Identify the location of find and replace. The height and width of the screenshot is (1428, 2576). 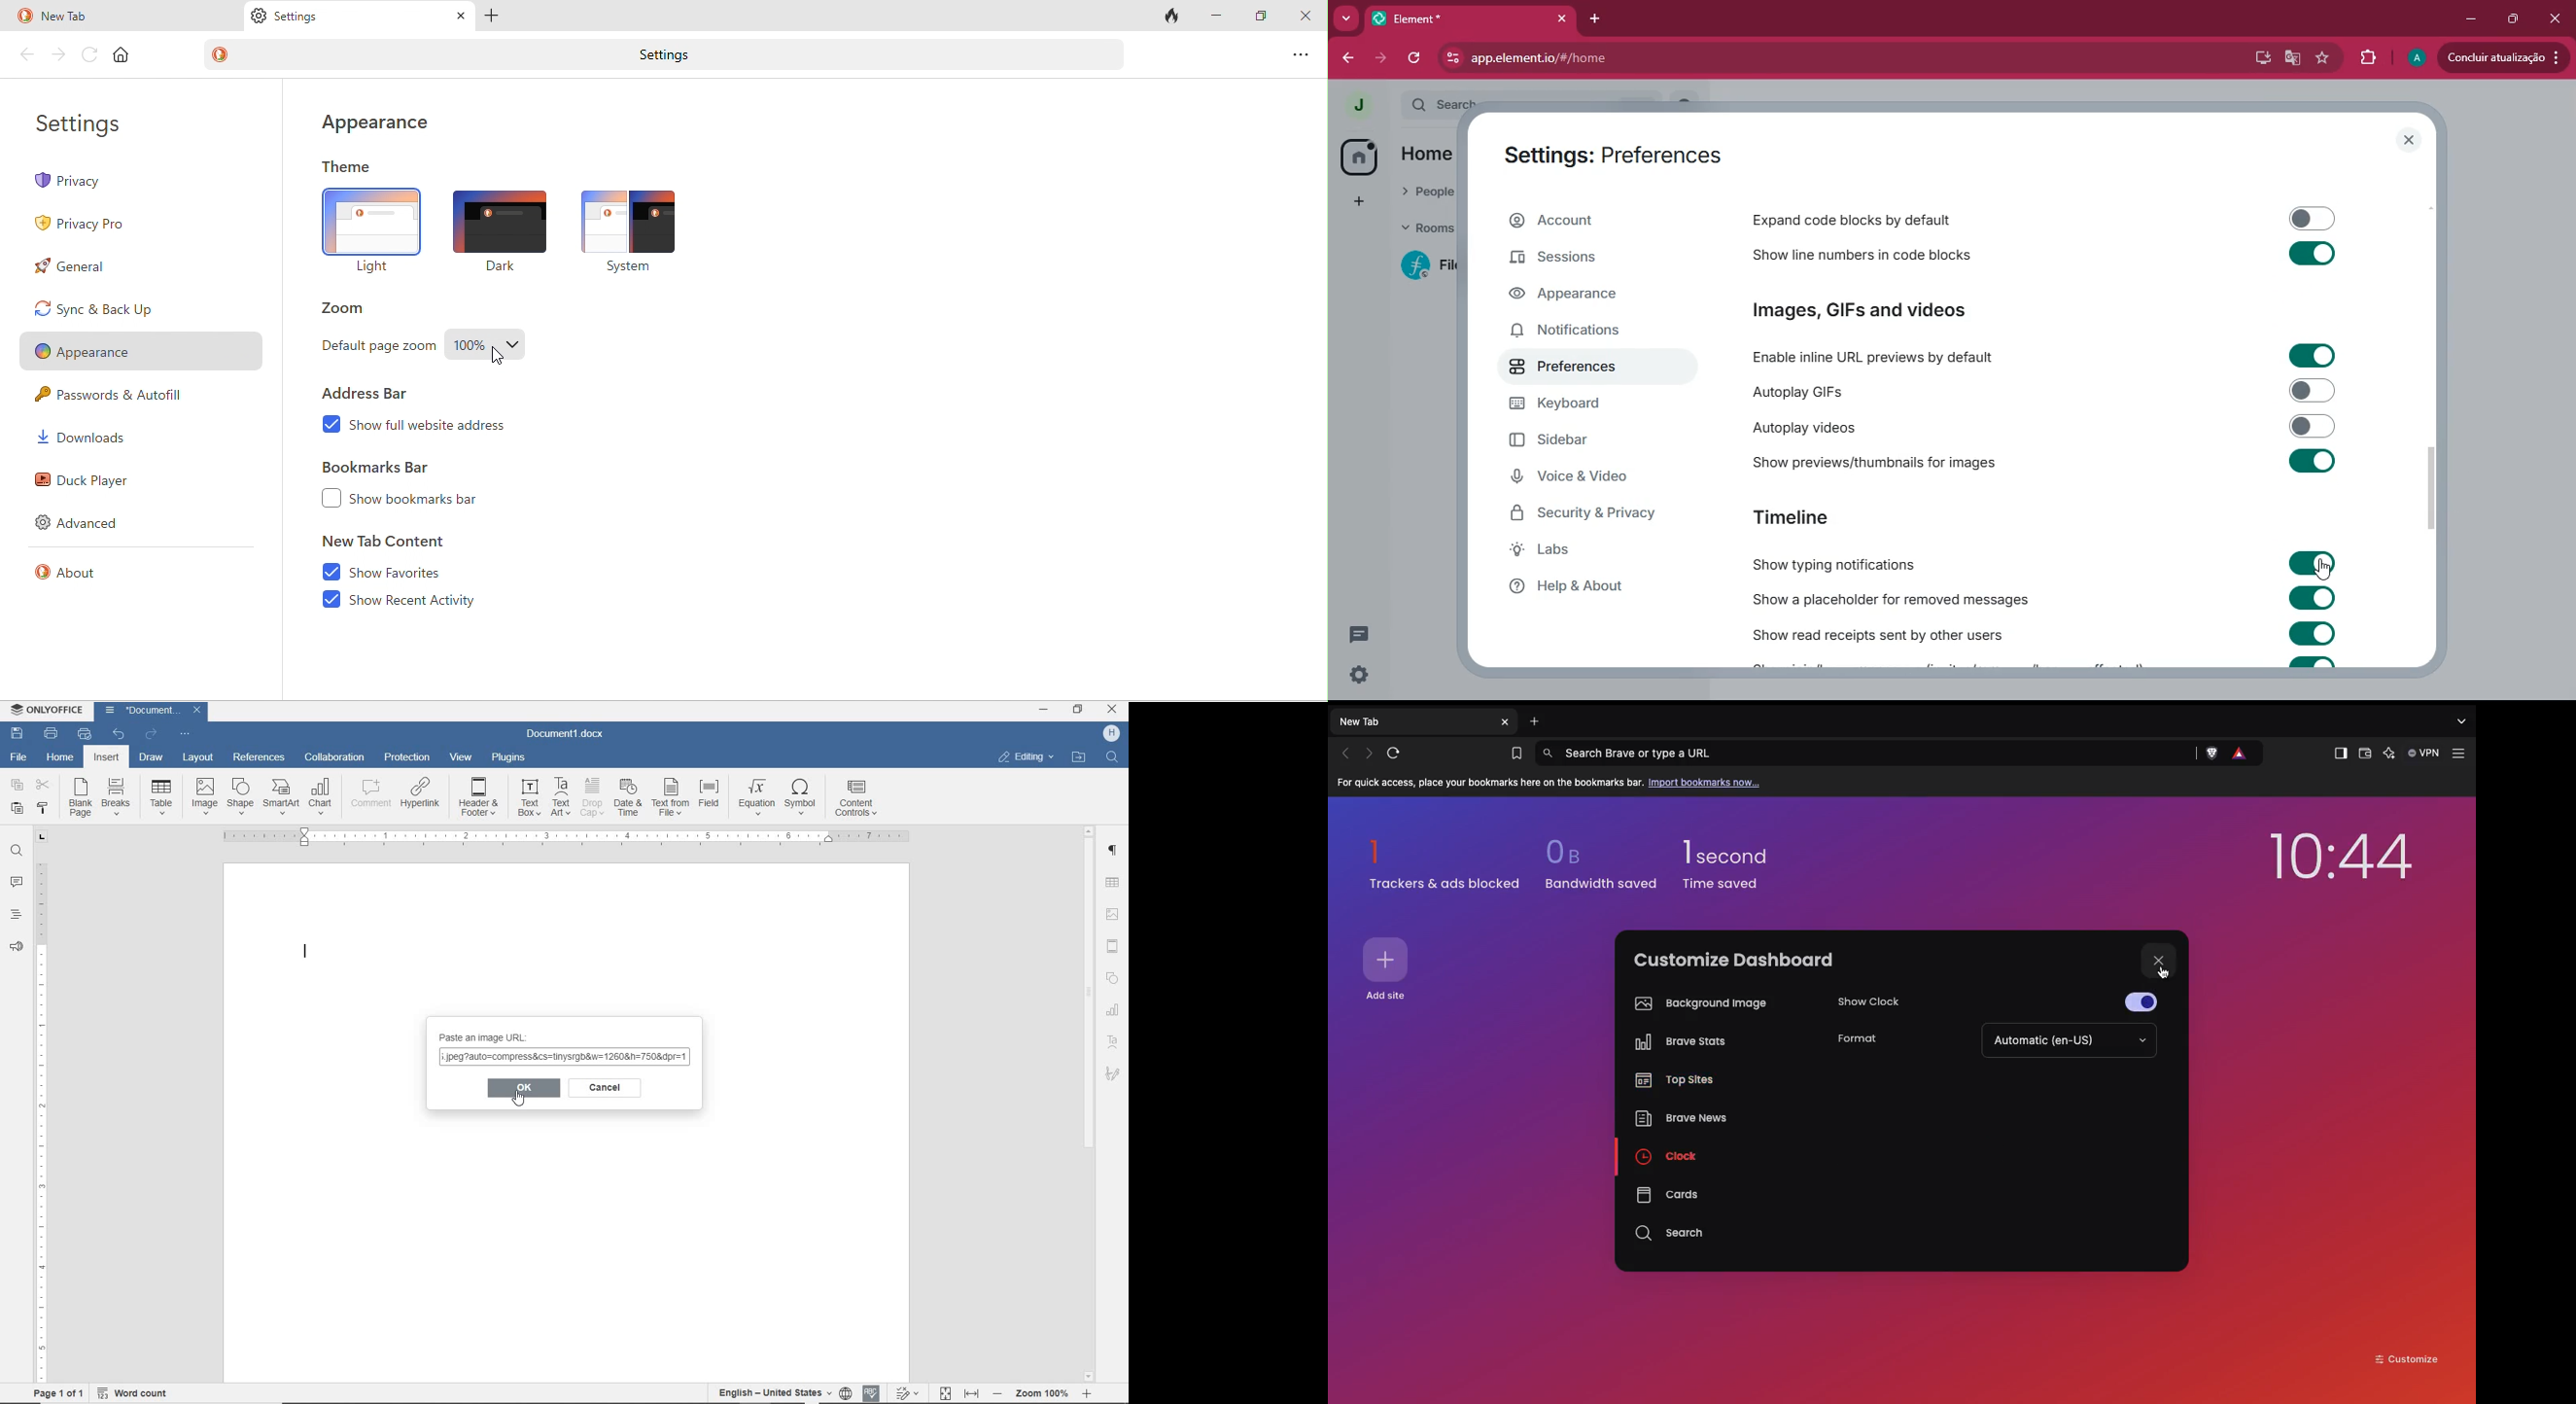
(19, 851).